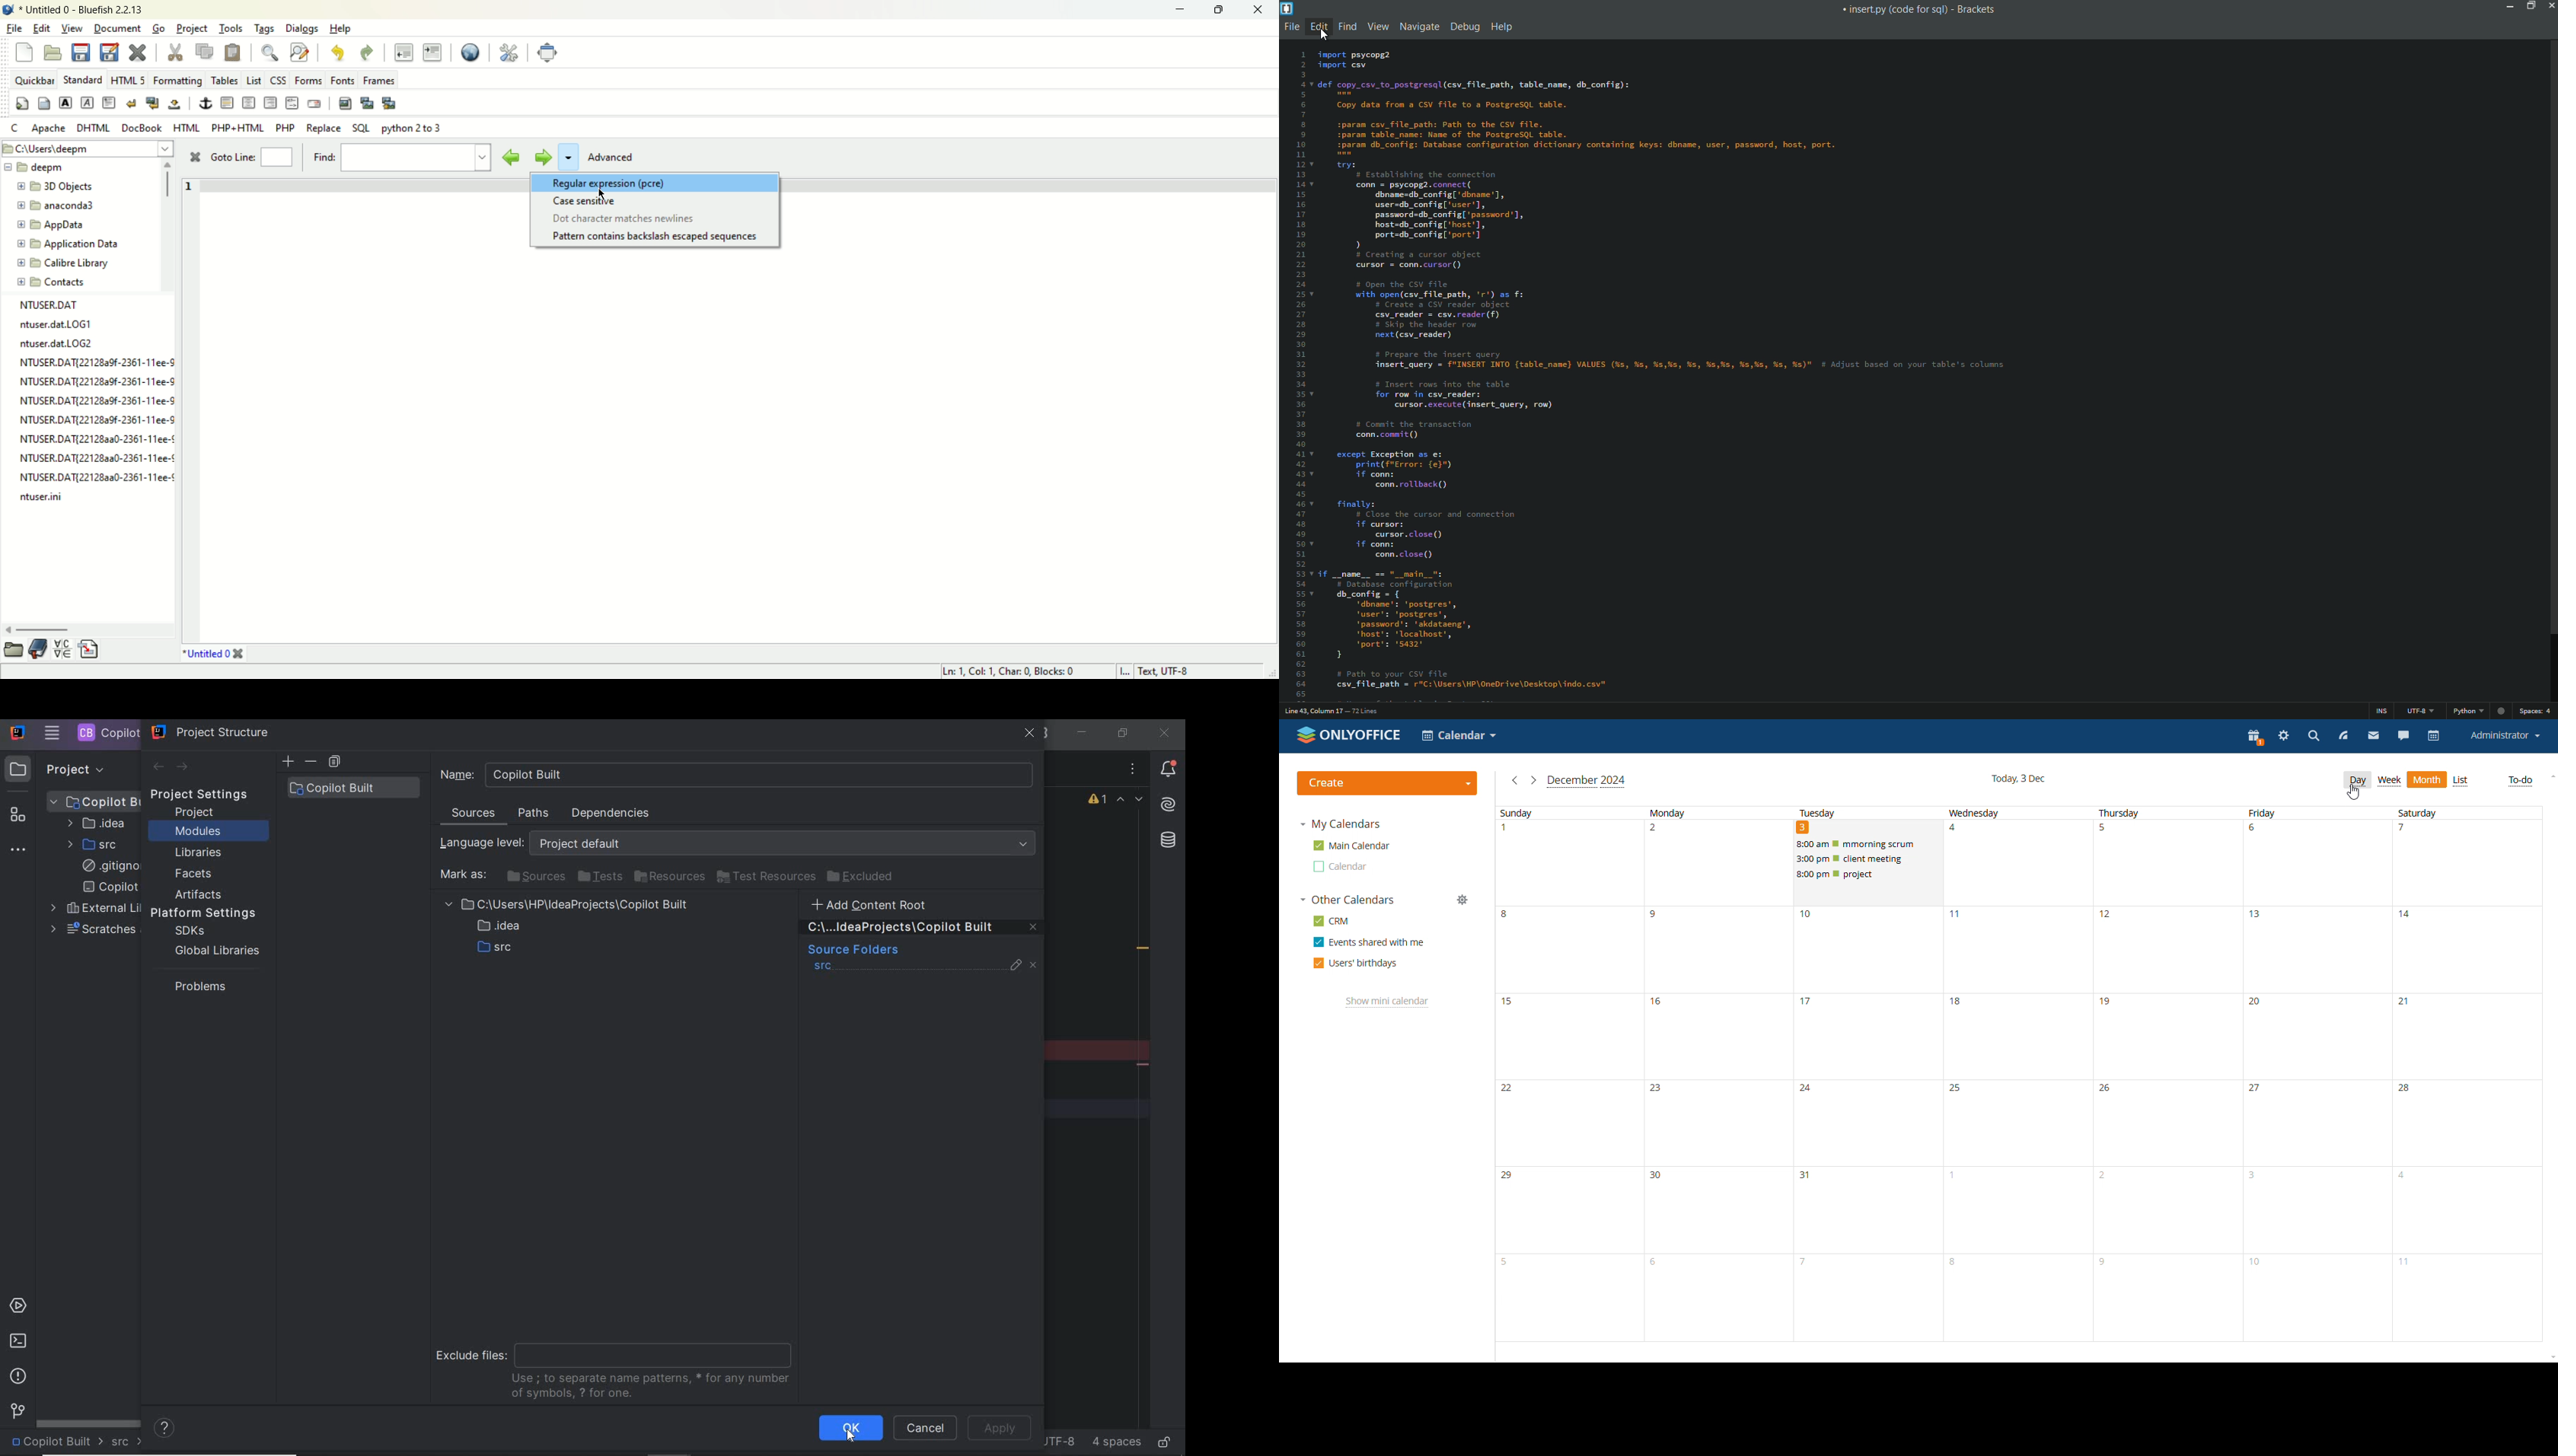 This screenshot has width=2576, height=1456. Describe the element at coordinates (64, 150) in the screenshot. I see `c:\users\deeppm` at that location.